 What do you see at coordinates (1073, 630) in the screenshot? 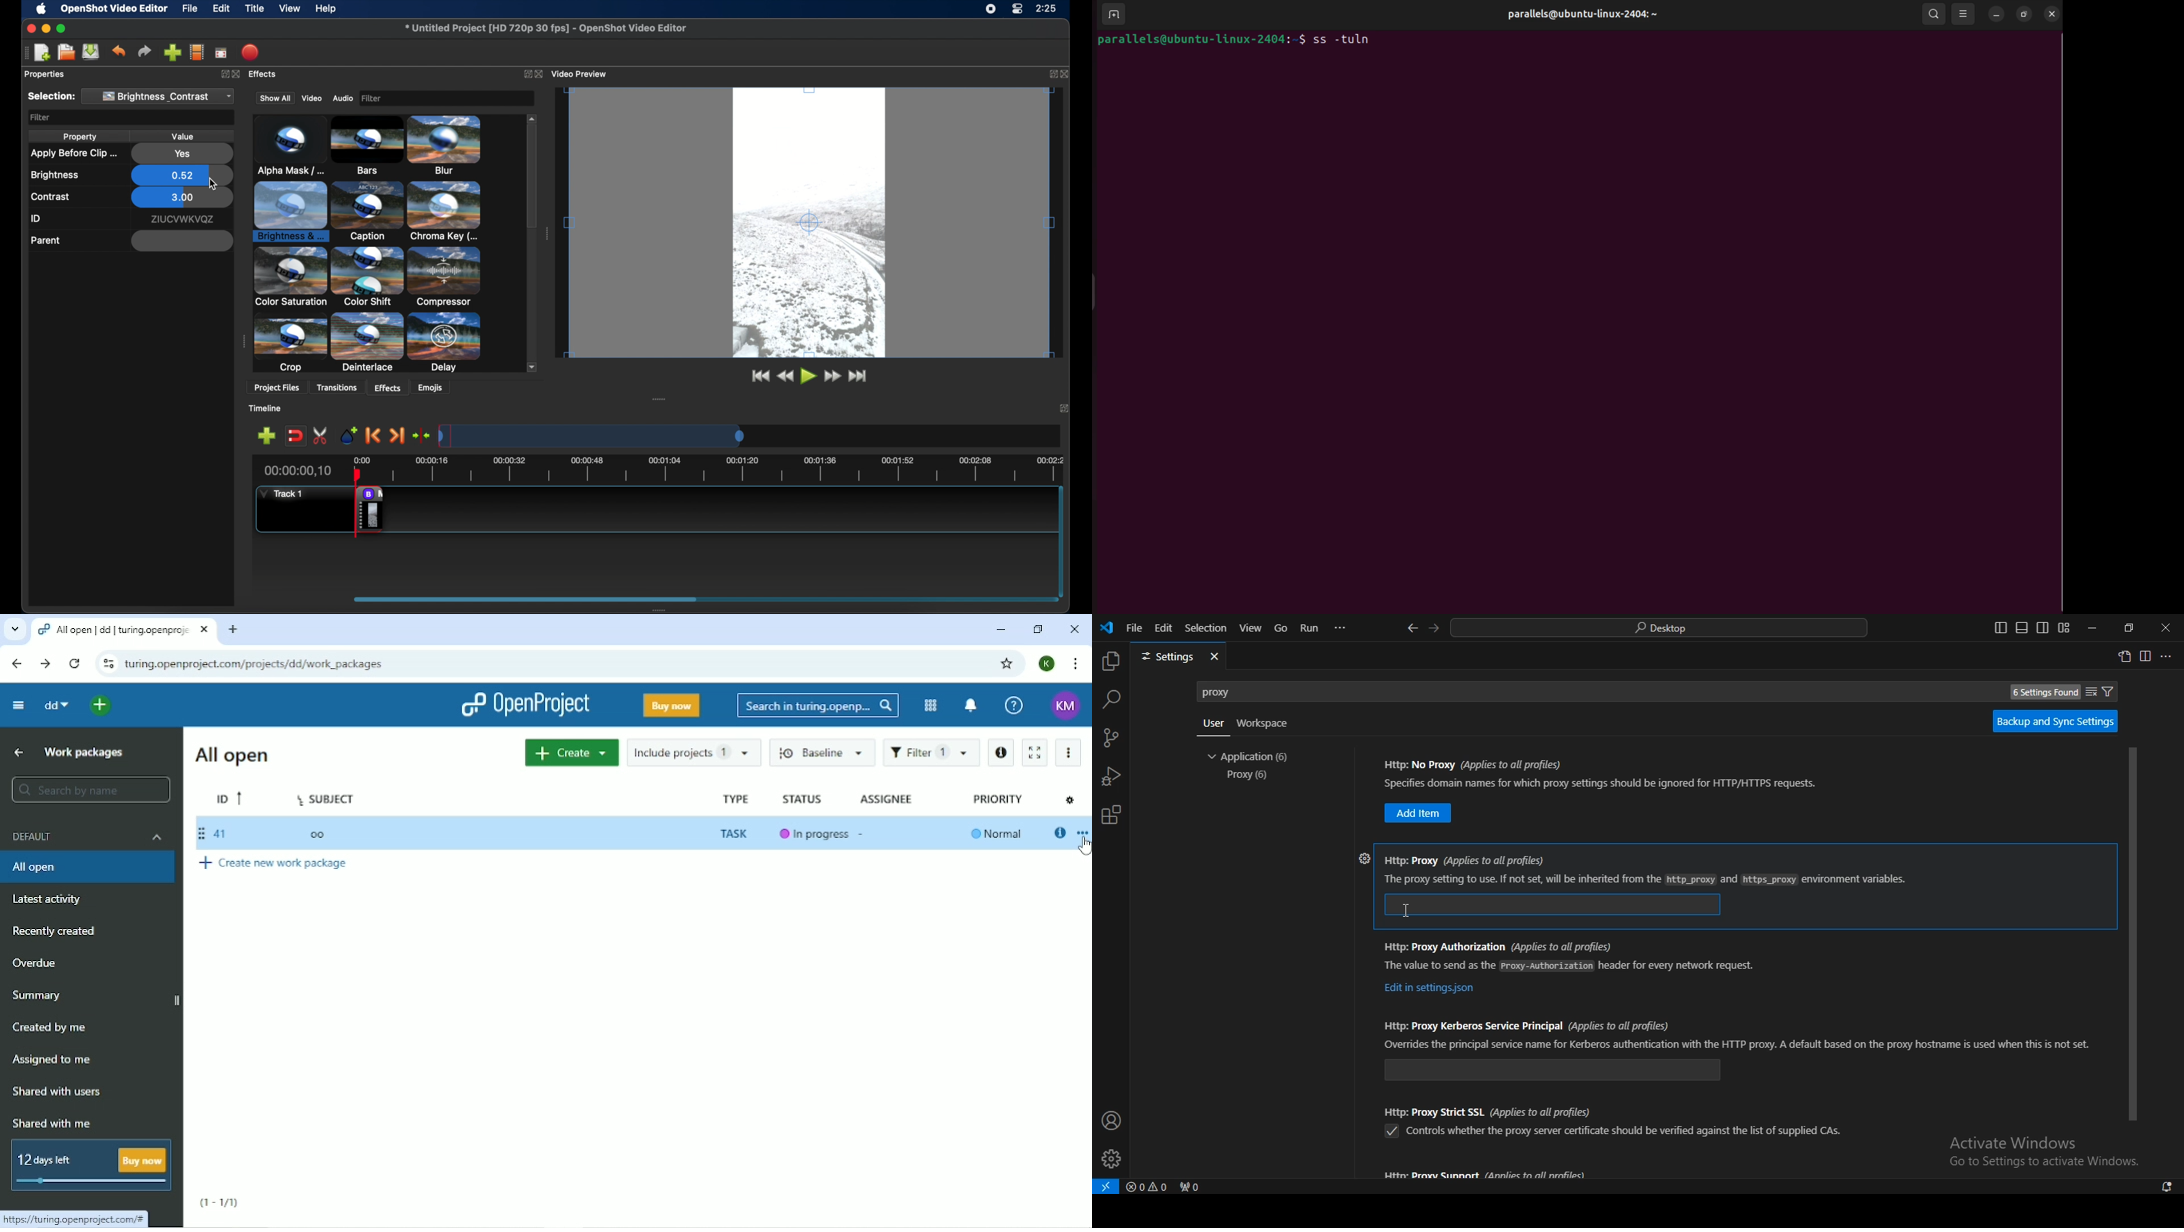
I see `Close` at bounding box center [1073, 630].